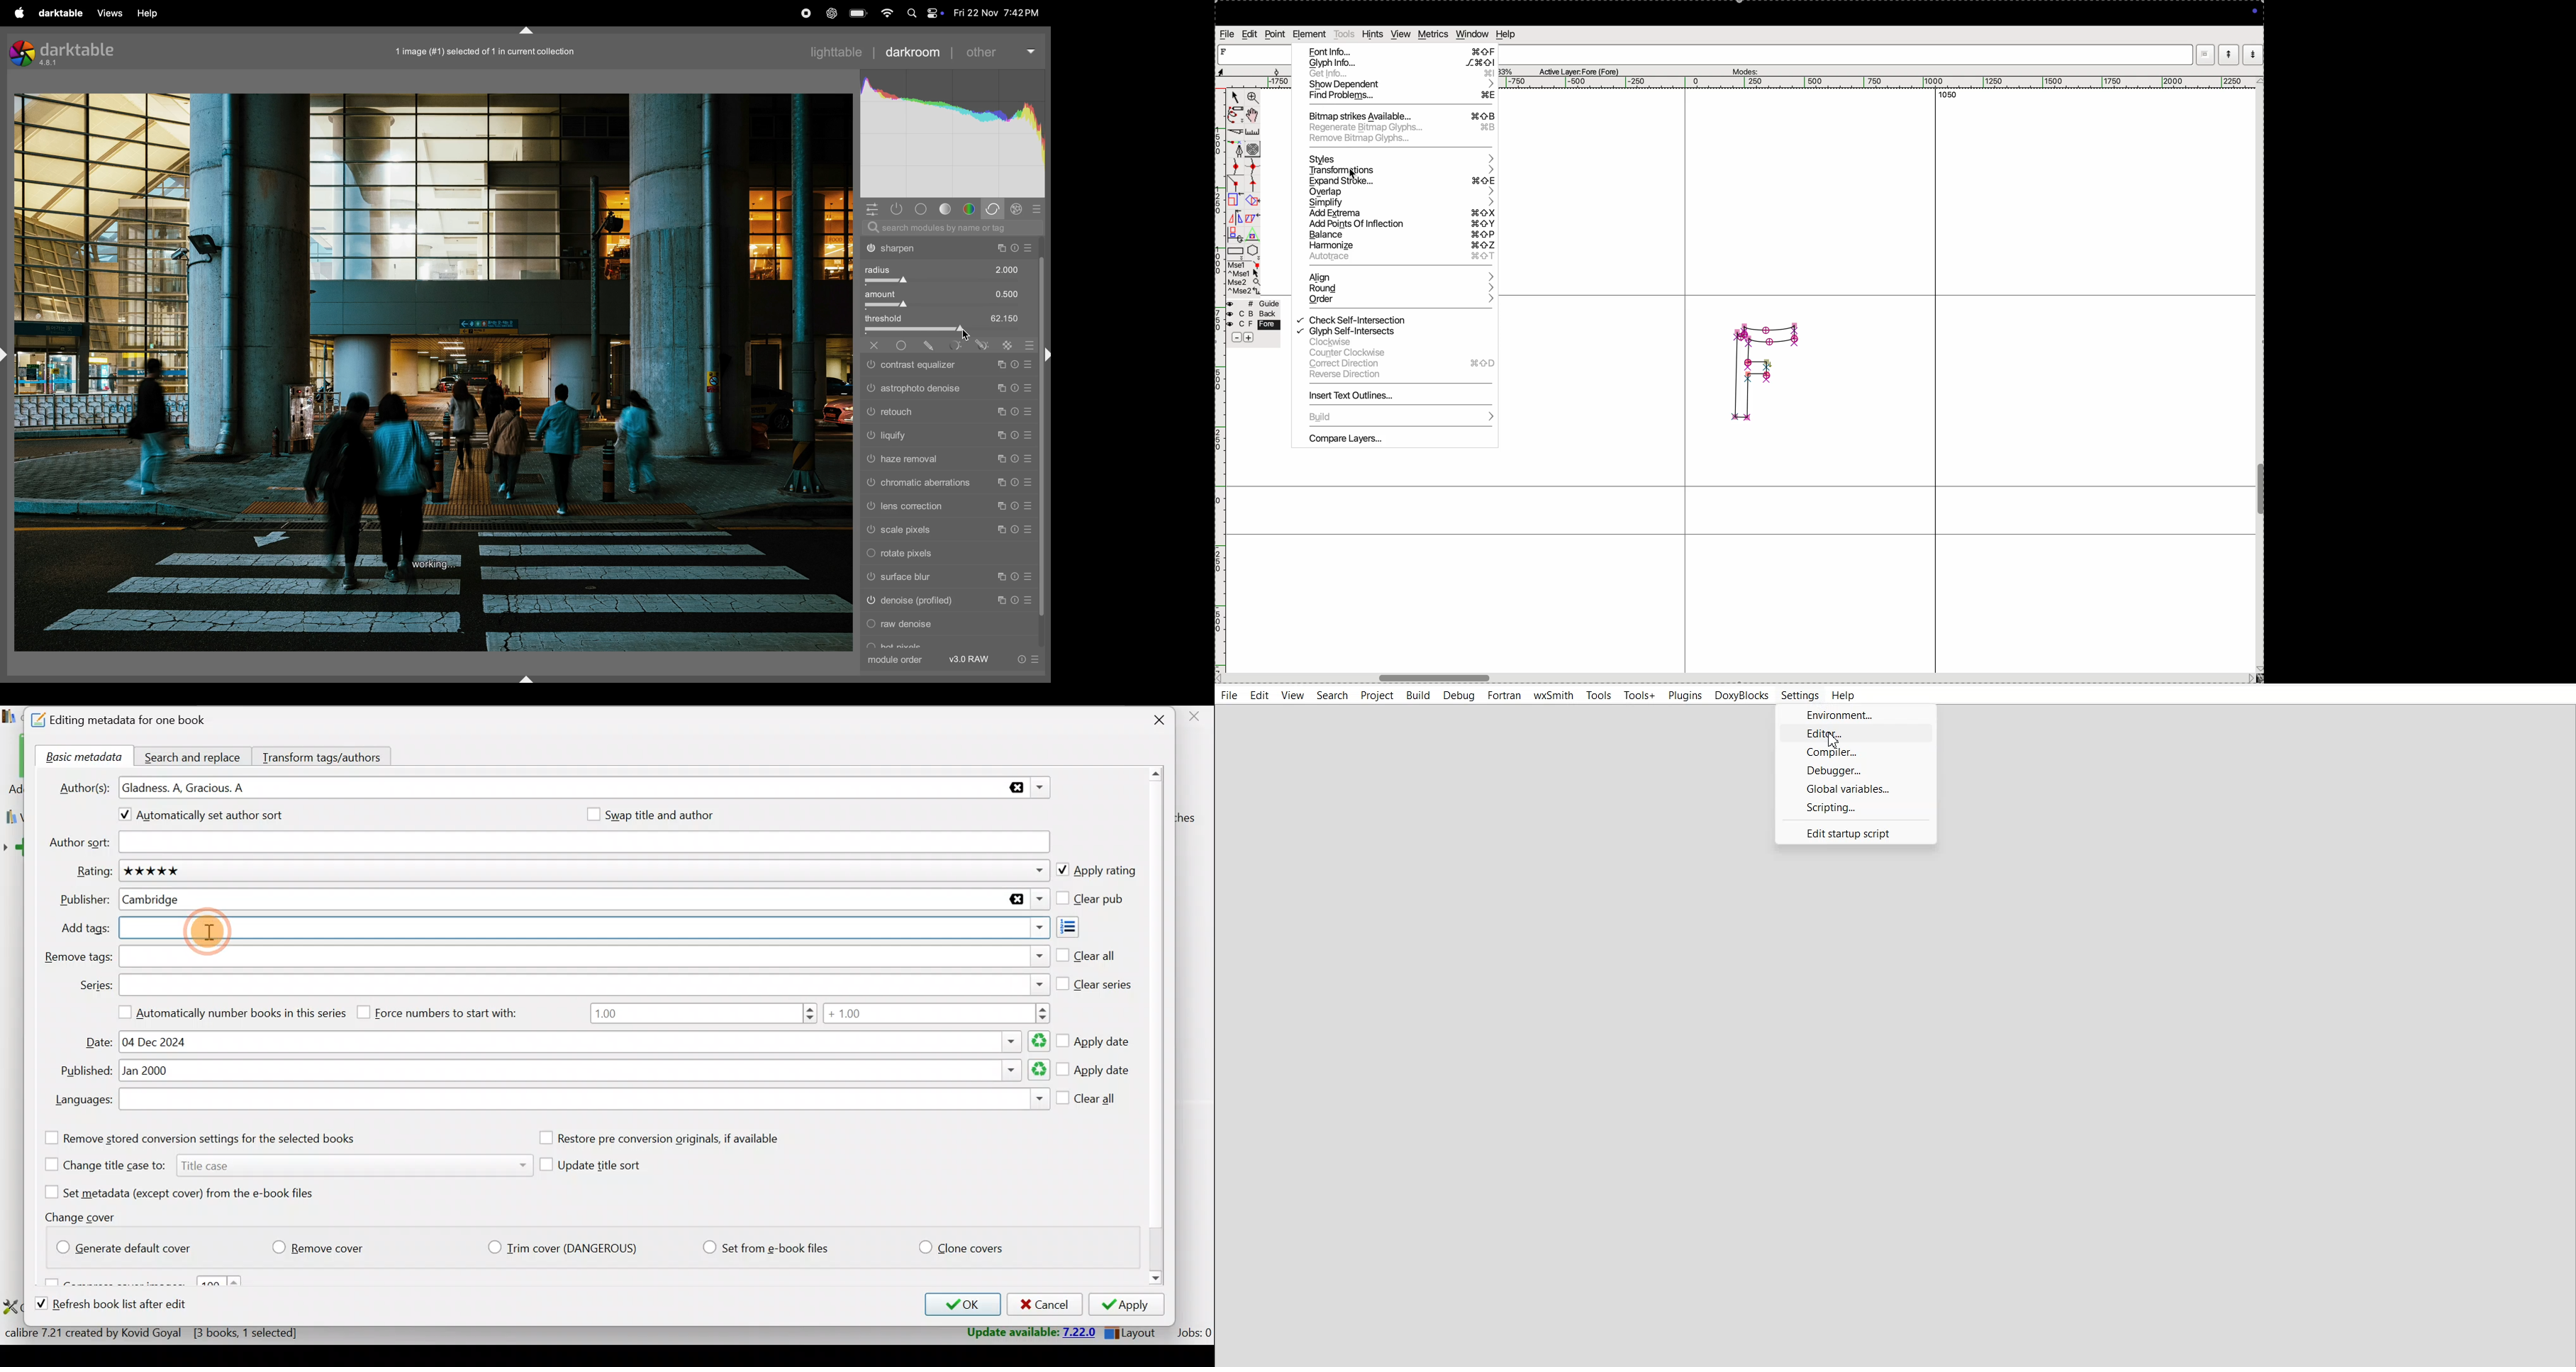 The image size is (2576, 1372). I want to click on pen, so click(1234, 116).